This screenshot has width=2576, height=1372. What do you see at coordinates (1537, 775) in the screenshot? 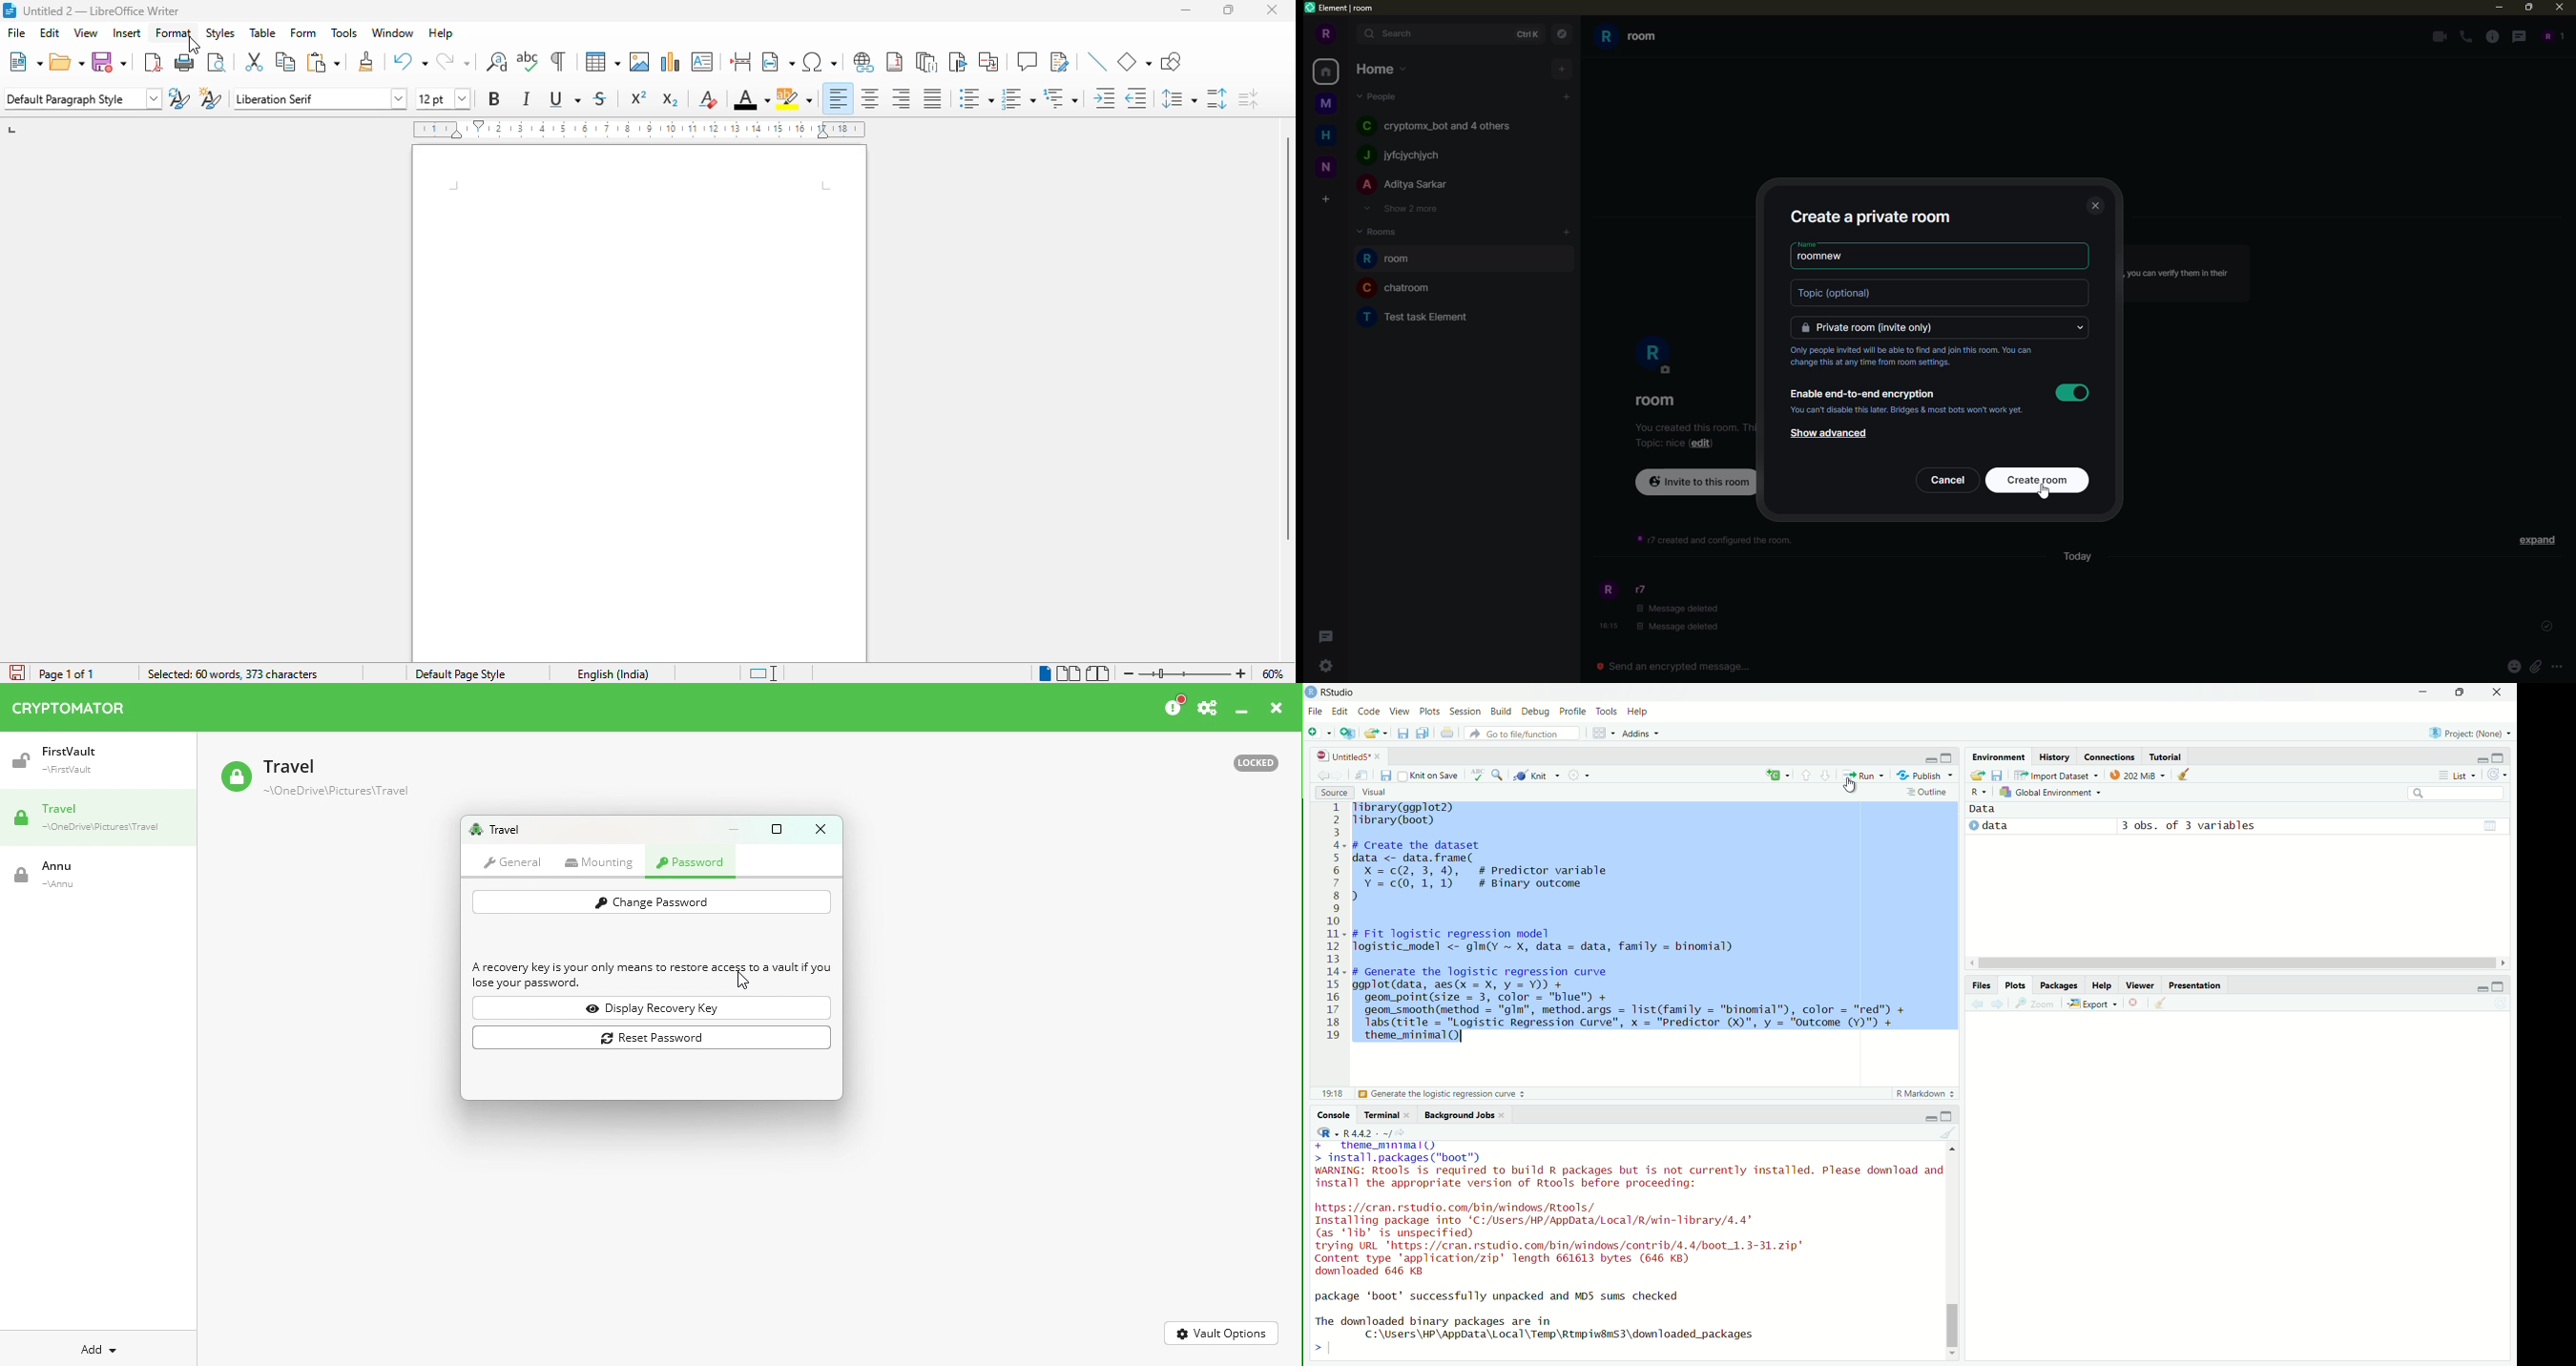
I see `Knit` at bounding box center [1537, 775].